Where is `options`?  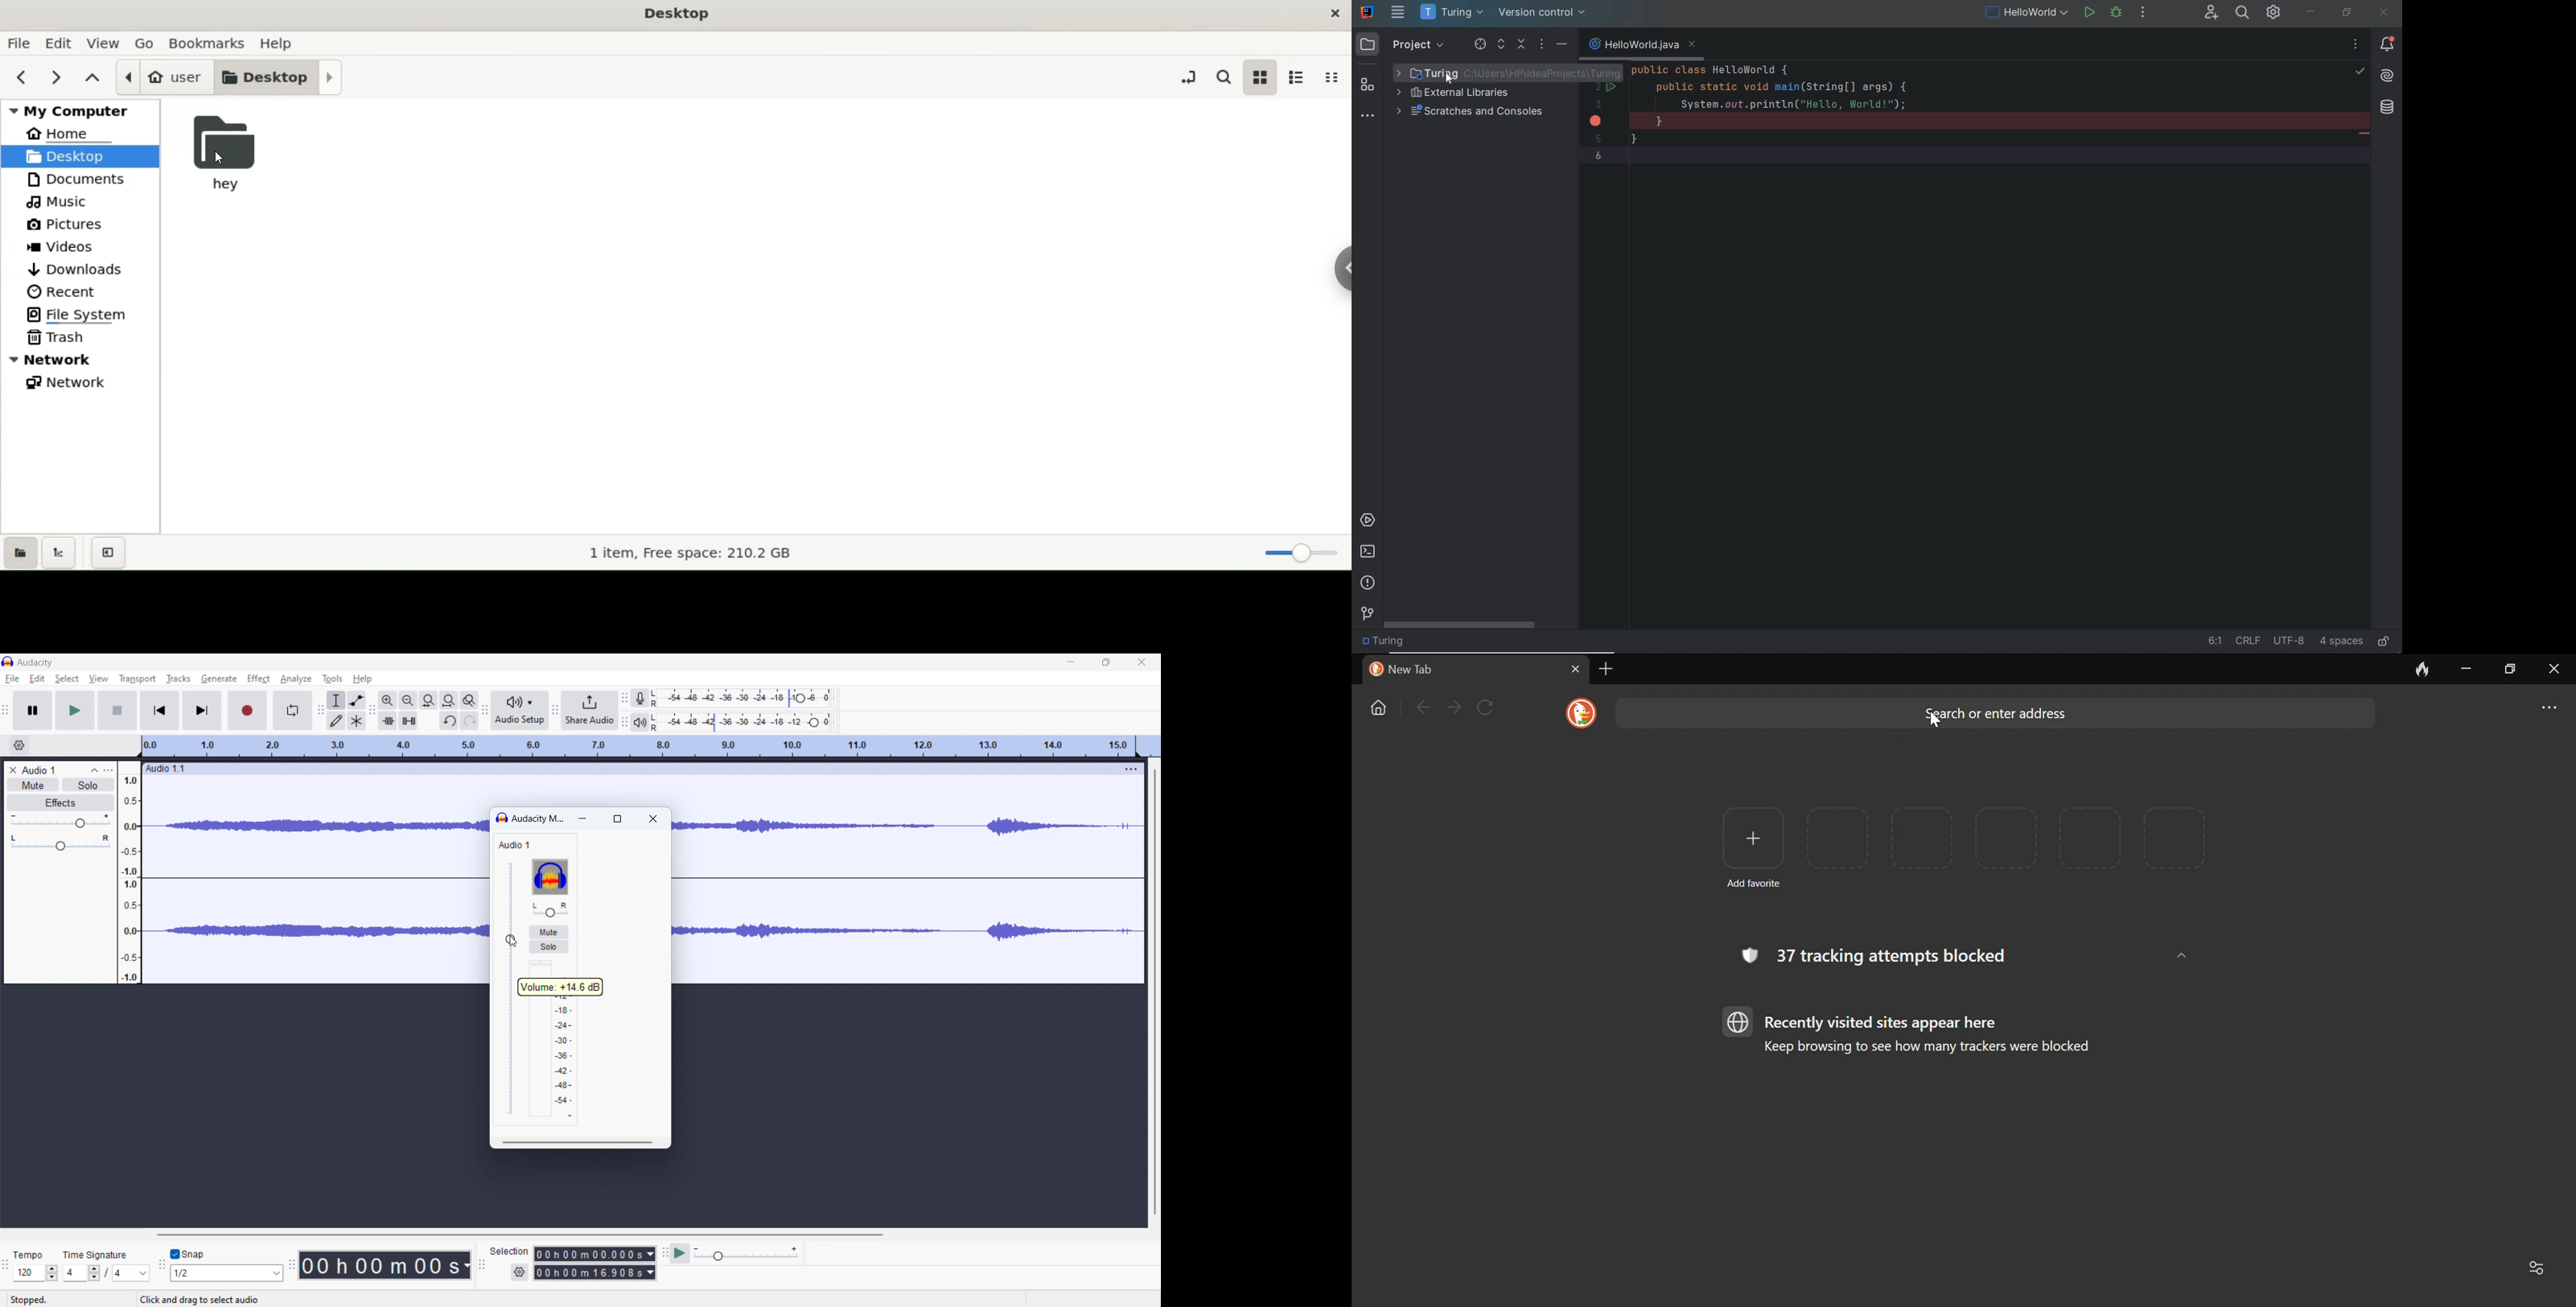 options is located at coordinates (2551, 705).